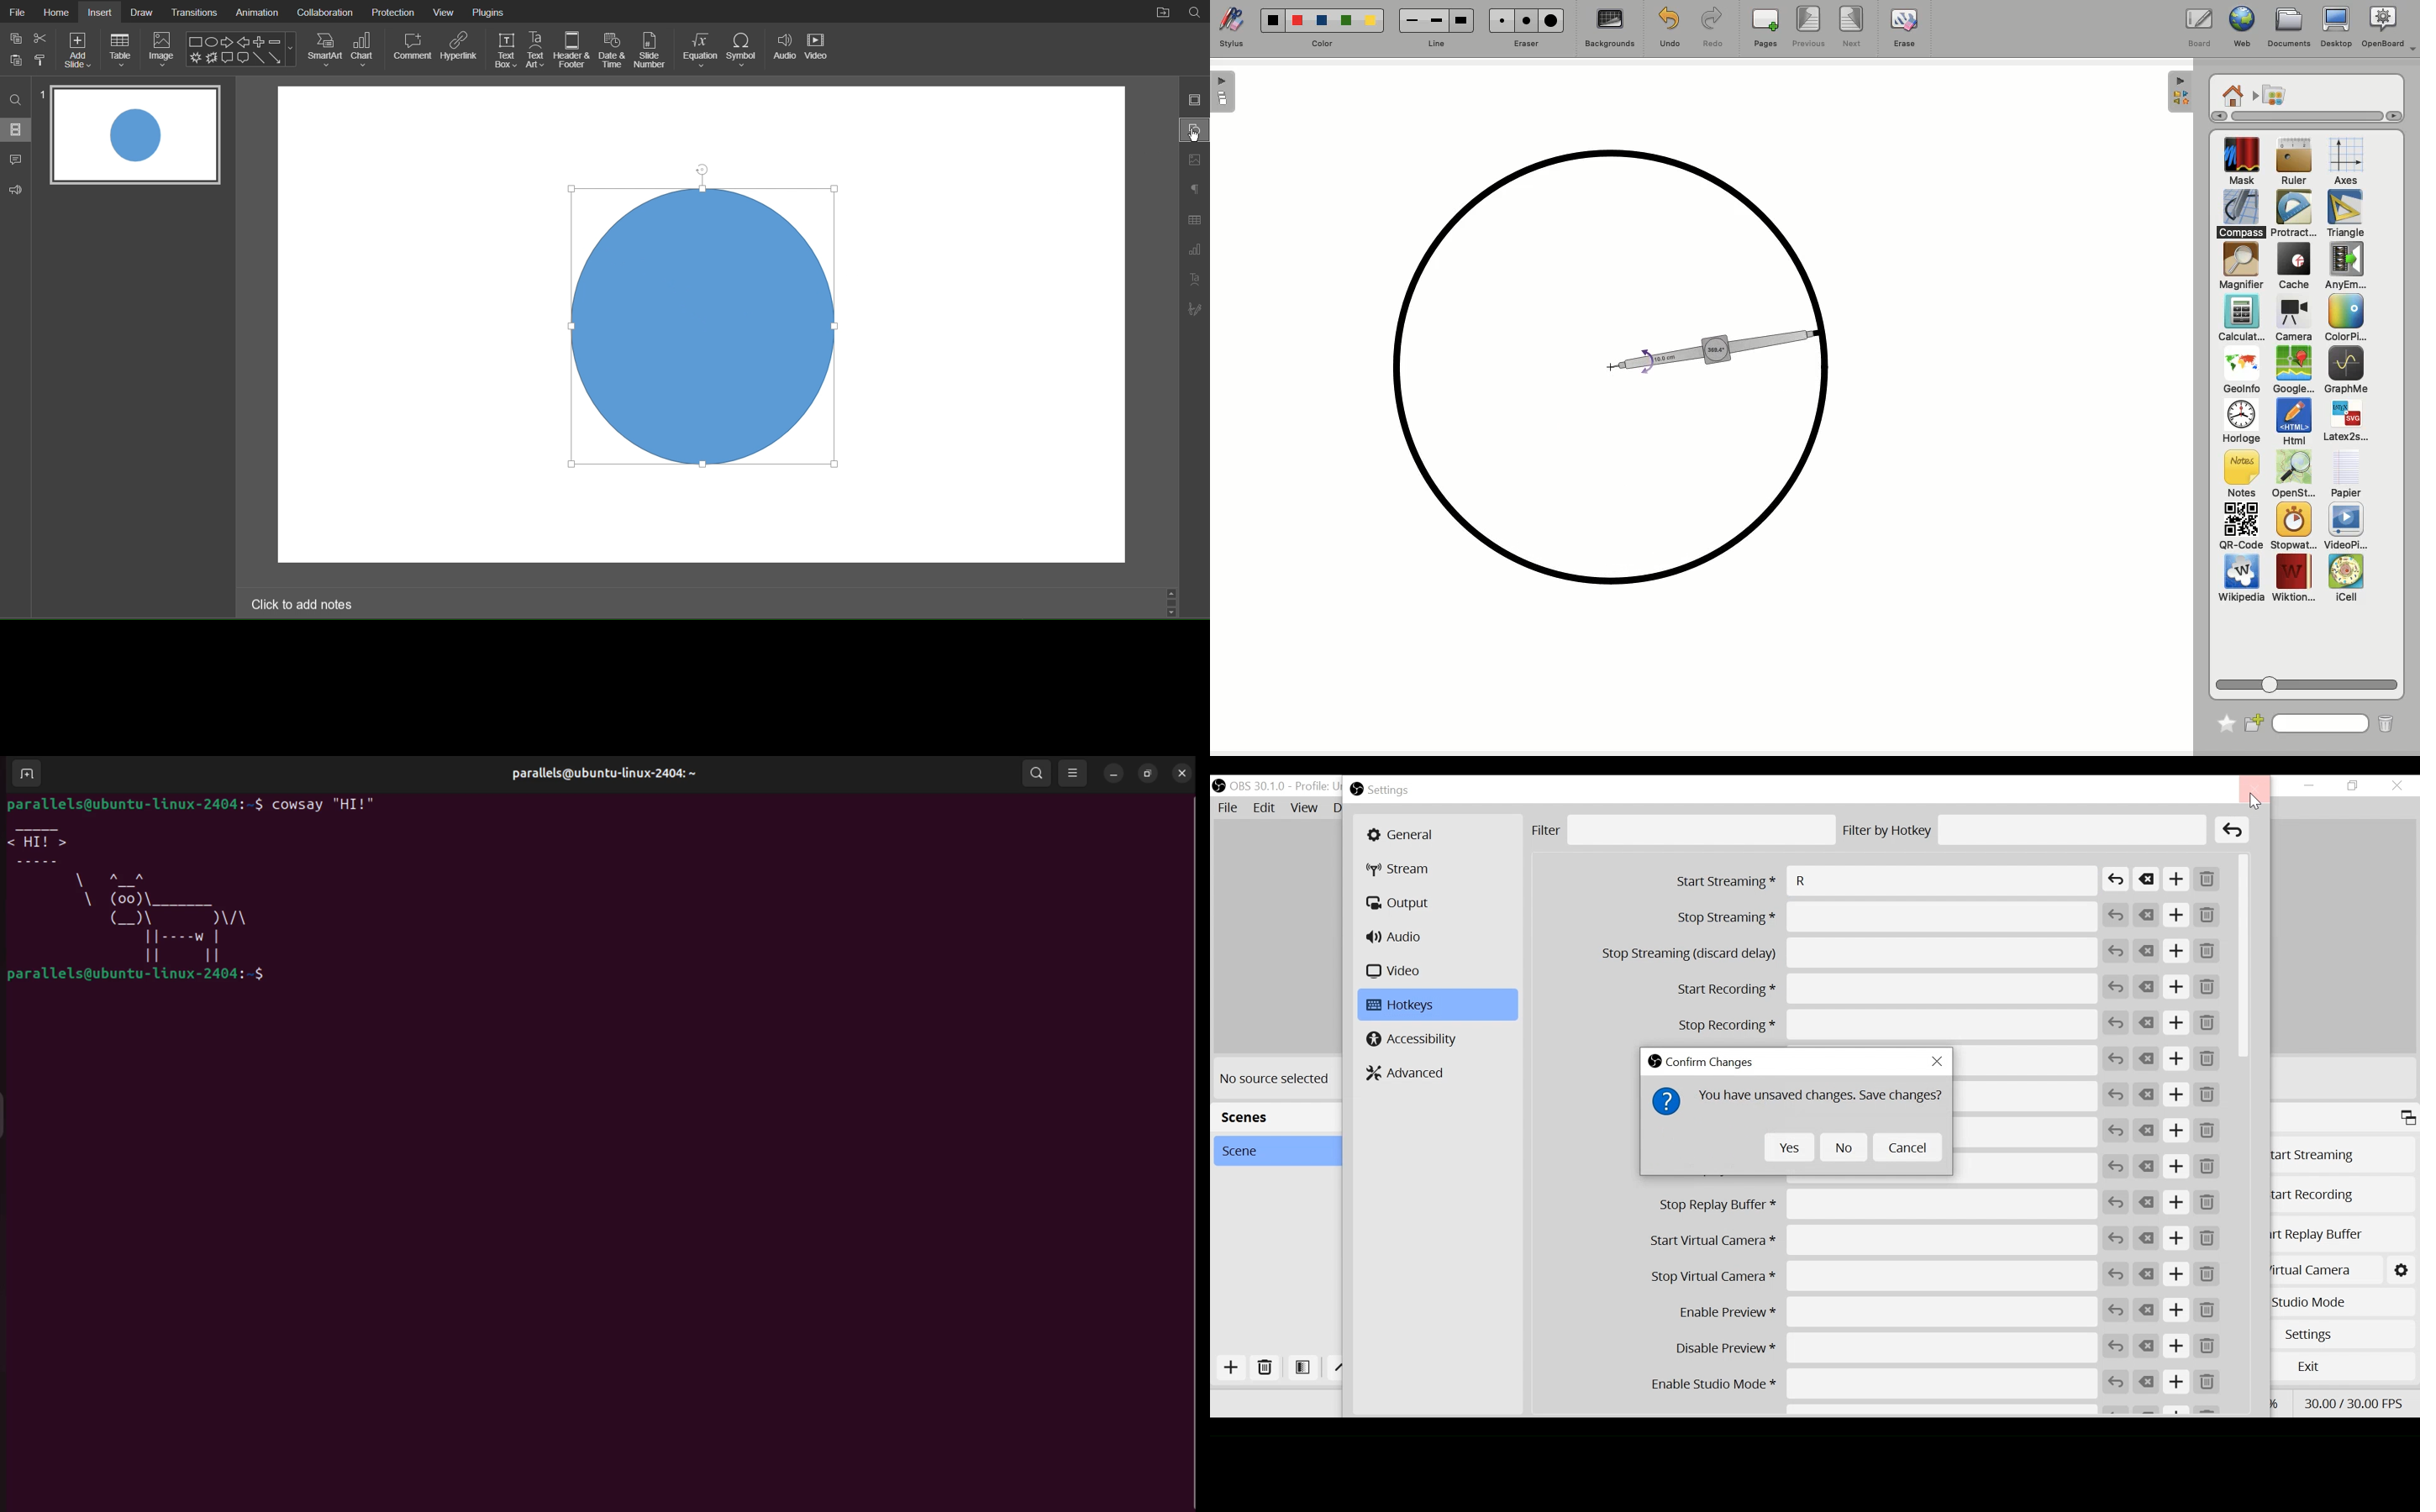  What do you see at coordinates (2116, 1203) in the screenshot?
I see `Revert` at bounding box center [2116, 1203].